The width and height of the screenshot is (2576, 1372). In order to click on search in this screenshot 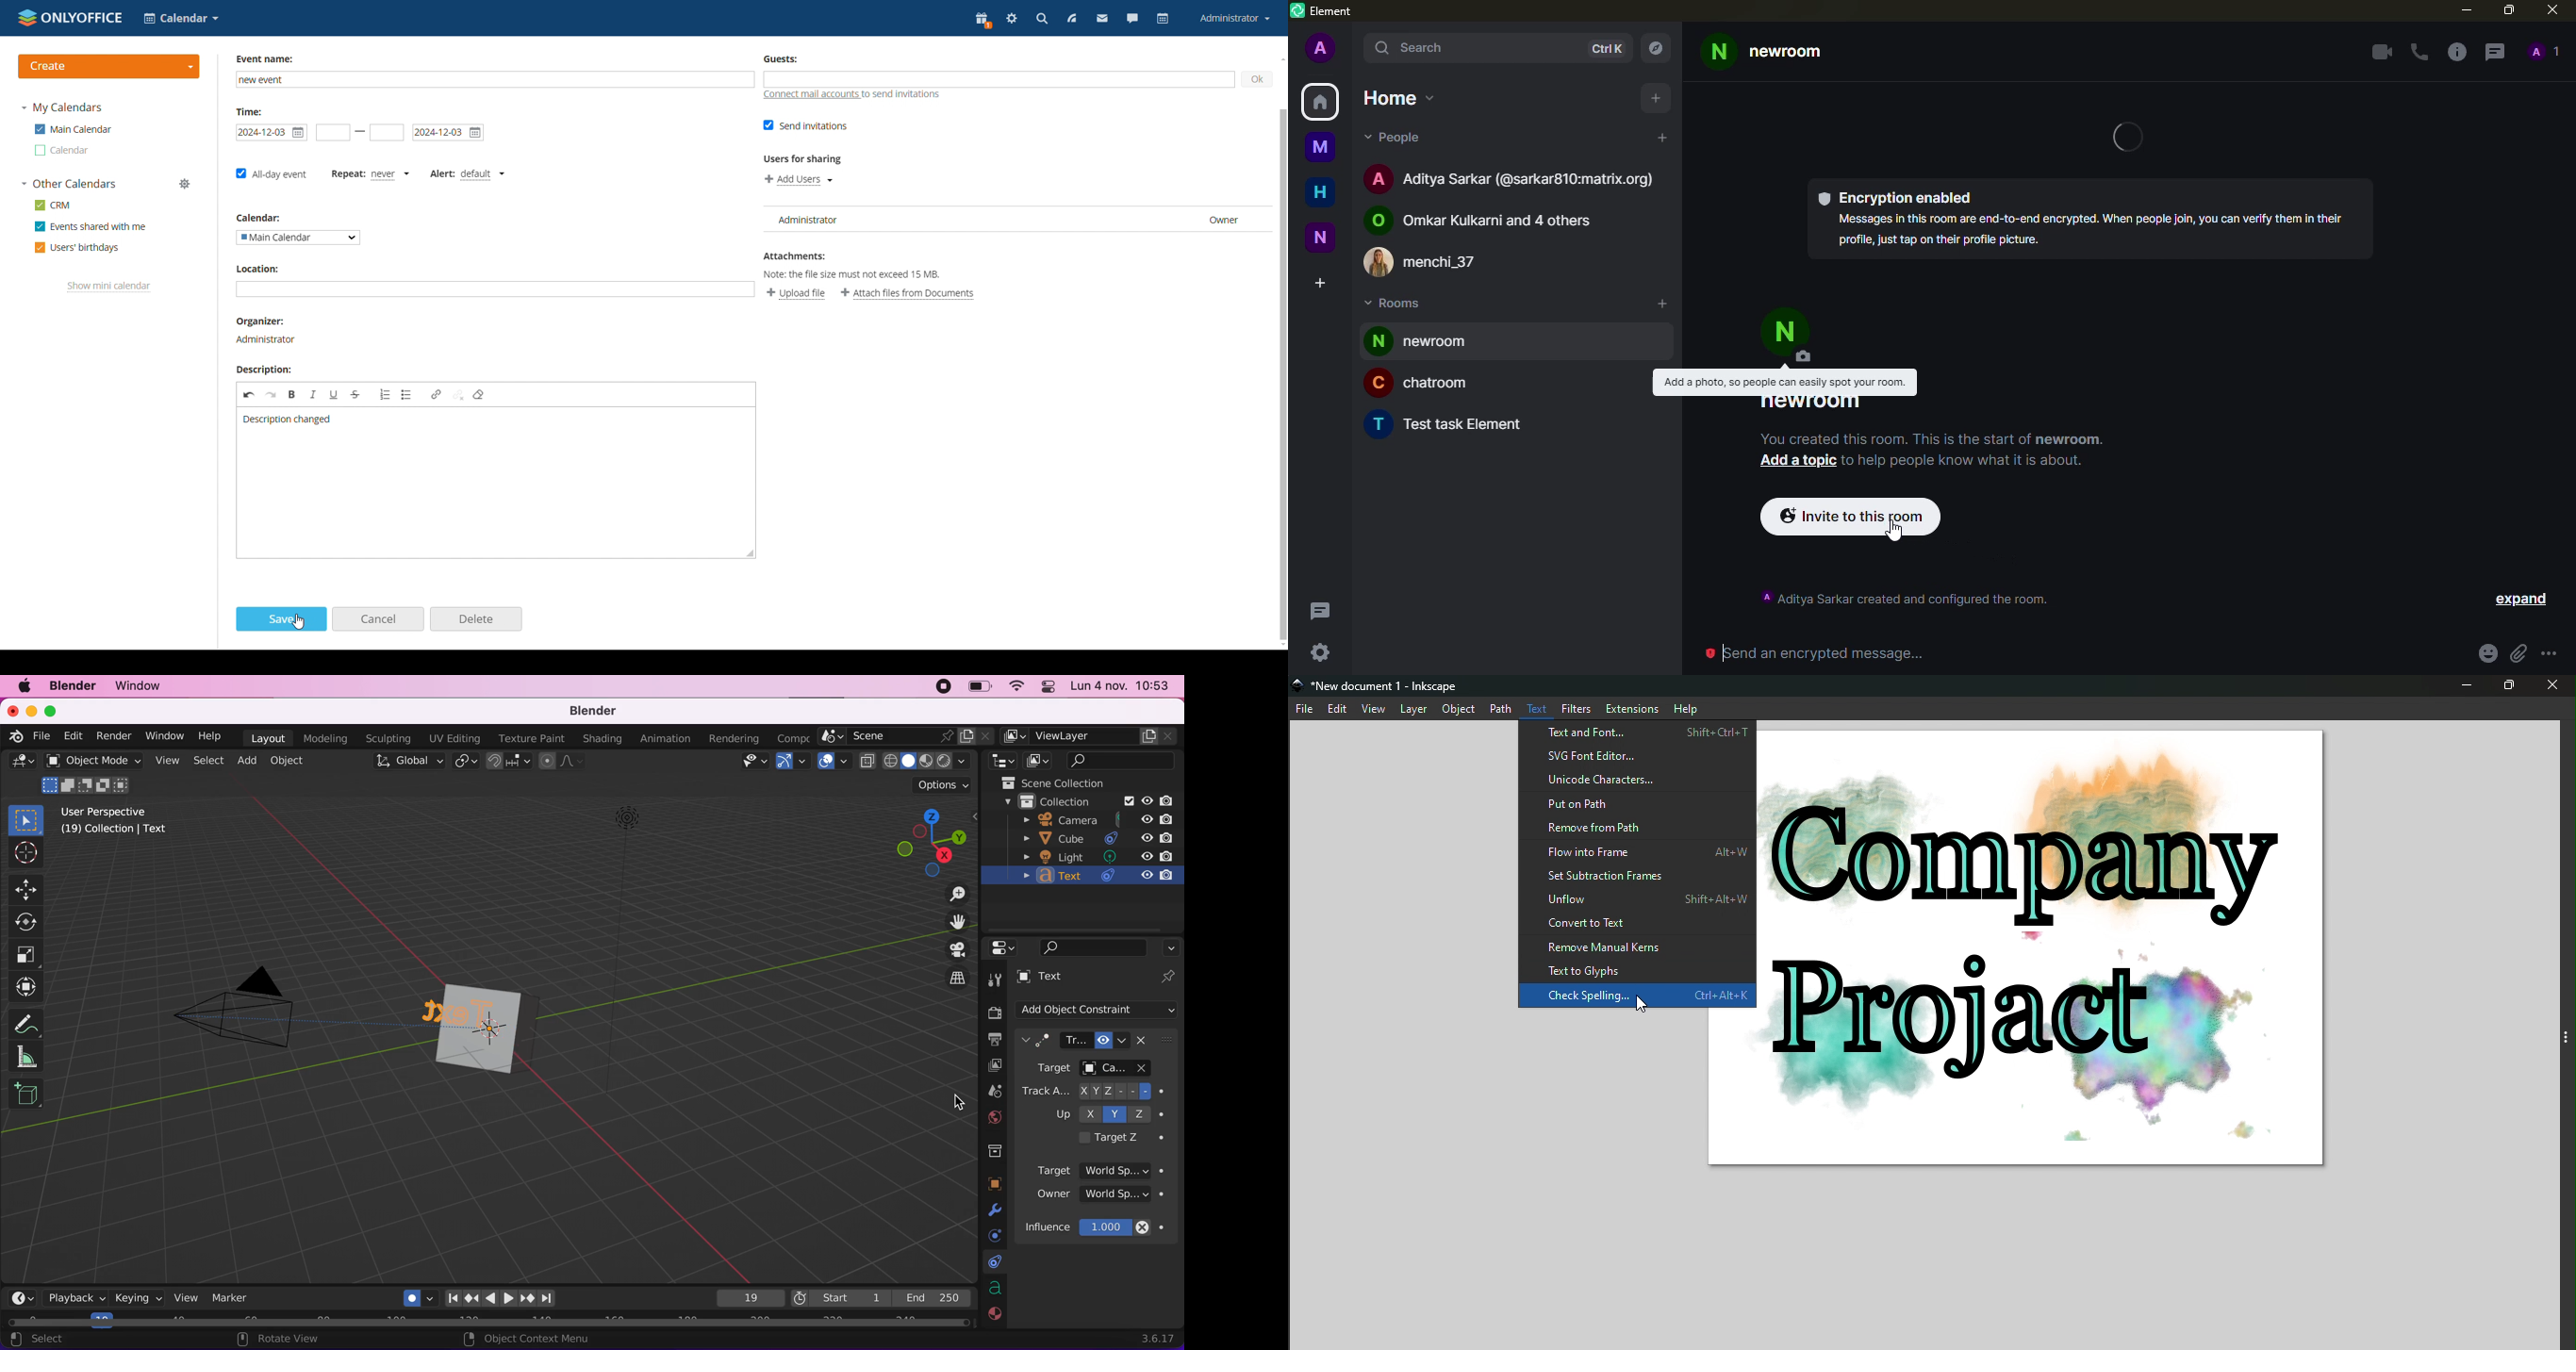, I will do `click(1094, 946)`.